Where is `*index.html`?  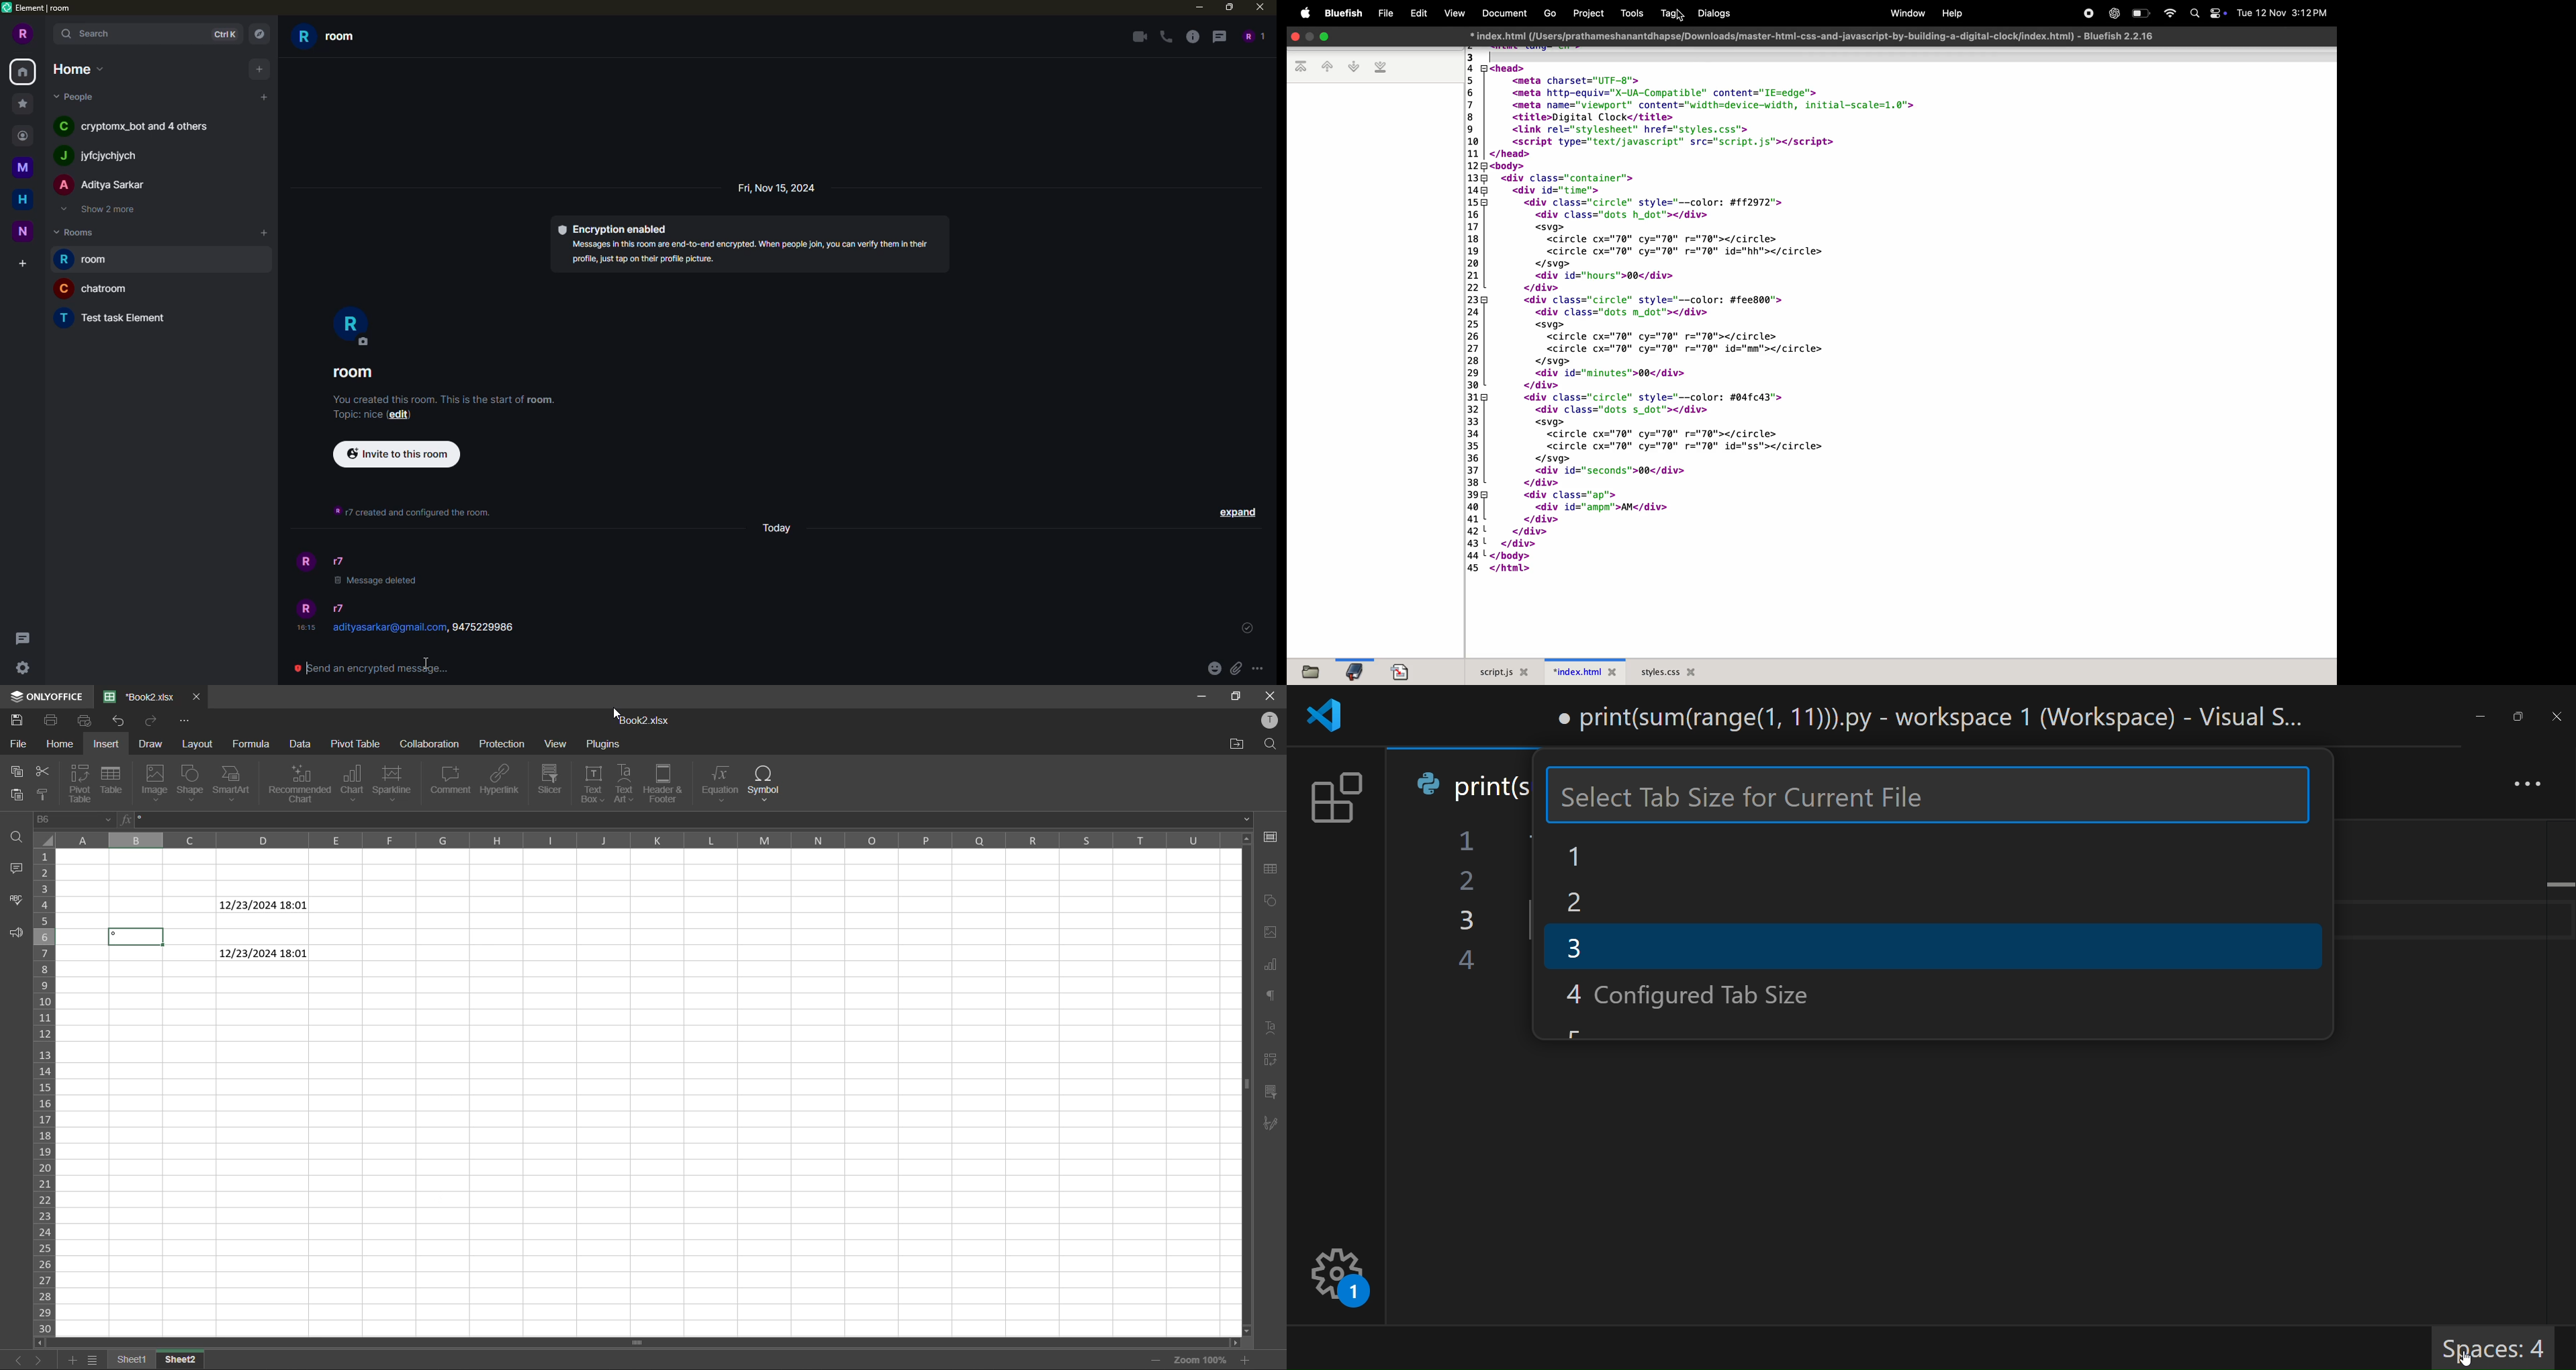 *index.html is located at coordinates (1581, 671).